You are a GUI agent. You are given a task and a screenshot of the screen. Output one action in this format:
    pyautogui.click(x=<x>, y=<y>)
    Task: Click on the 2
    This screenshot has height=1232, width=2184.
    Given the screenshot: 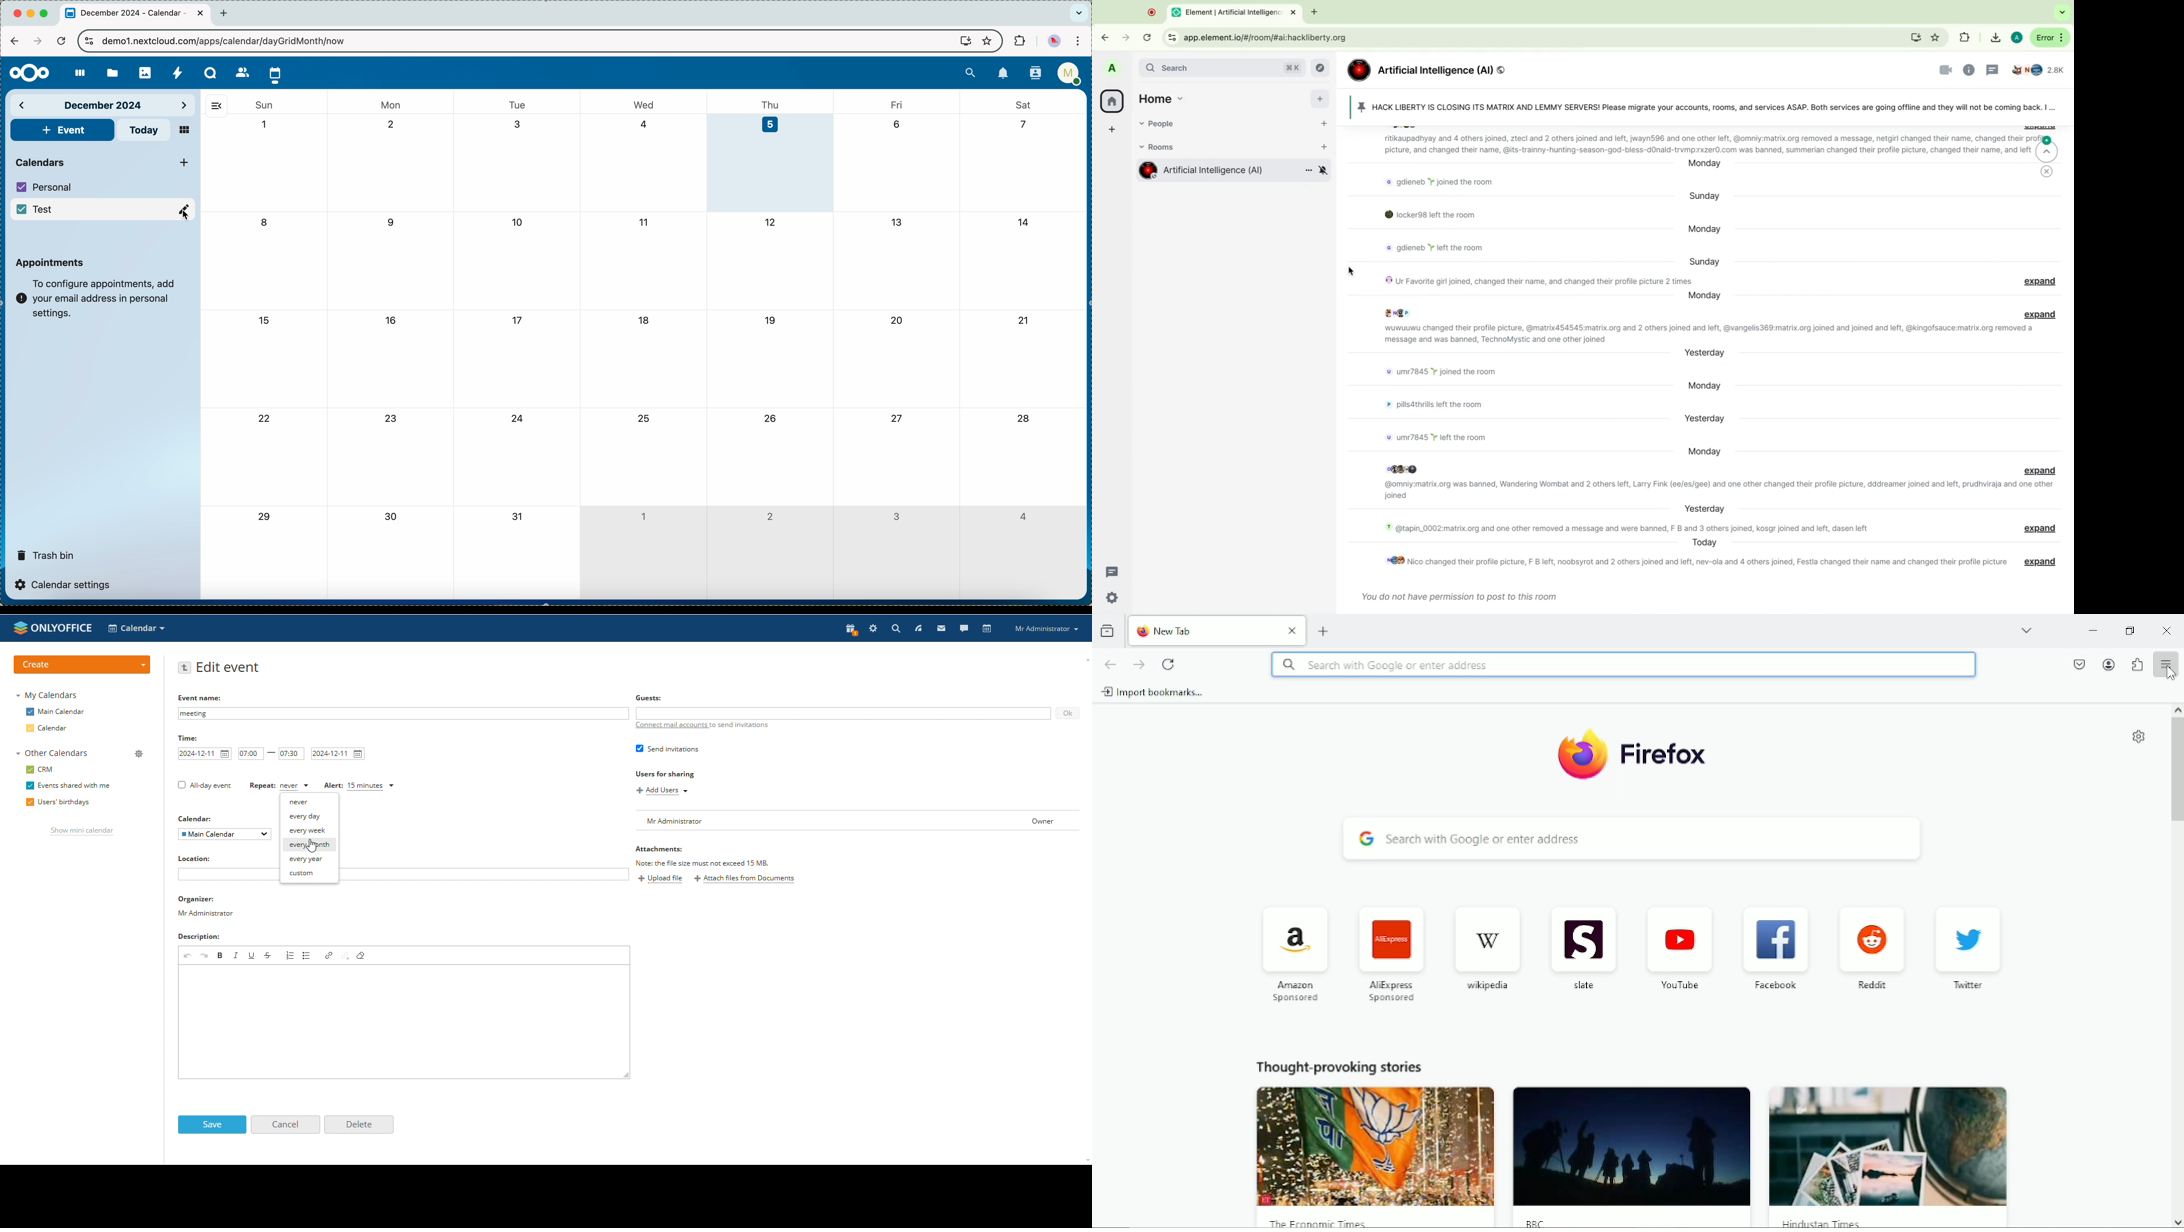 What is the action you would take?
    pyautogui.click(x=770, y=516)
    